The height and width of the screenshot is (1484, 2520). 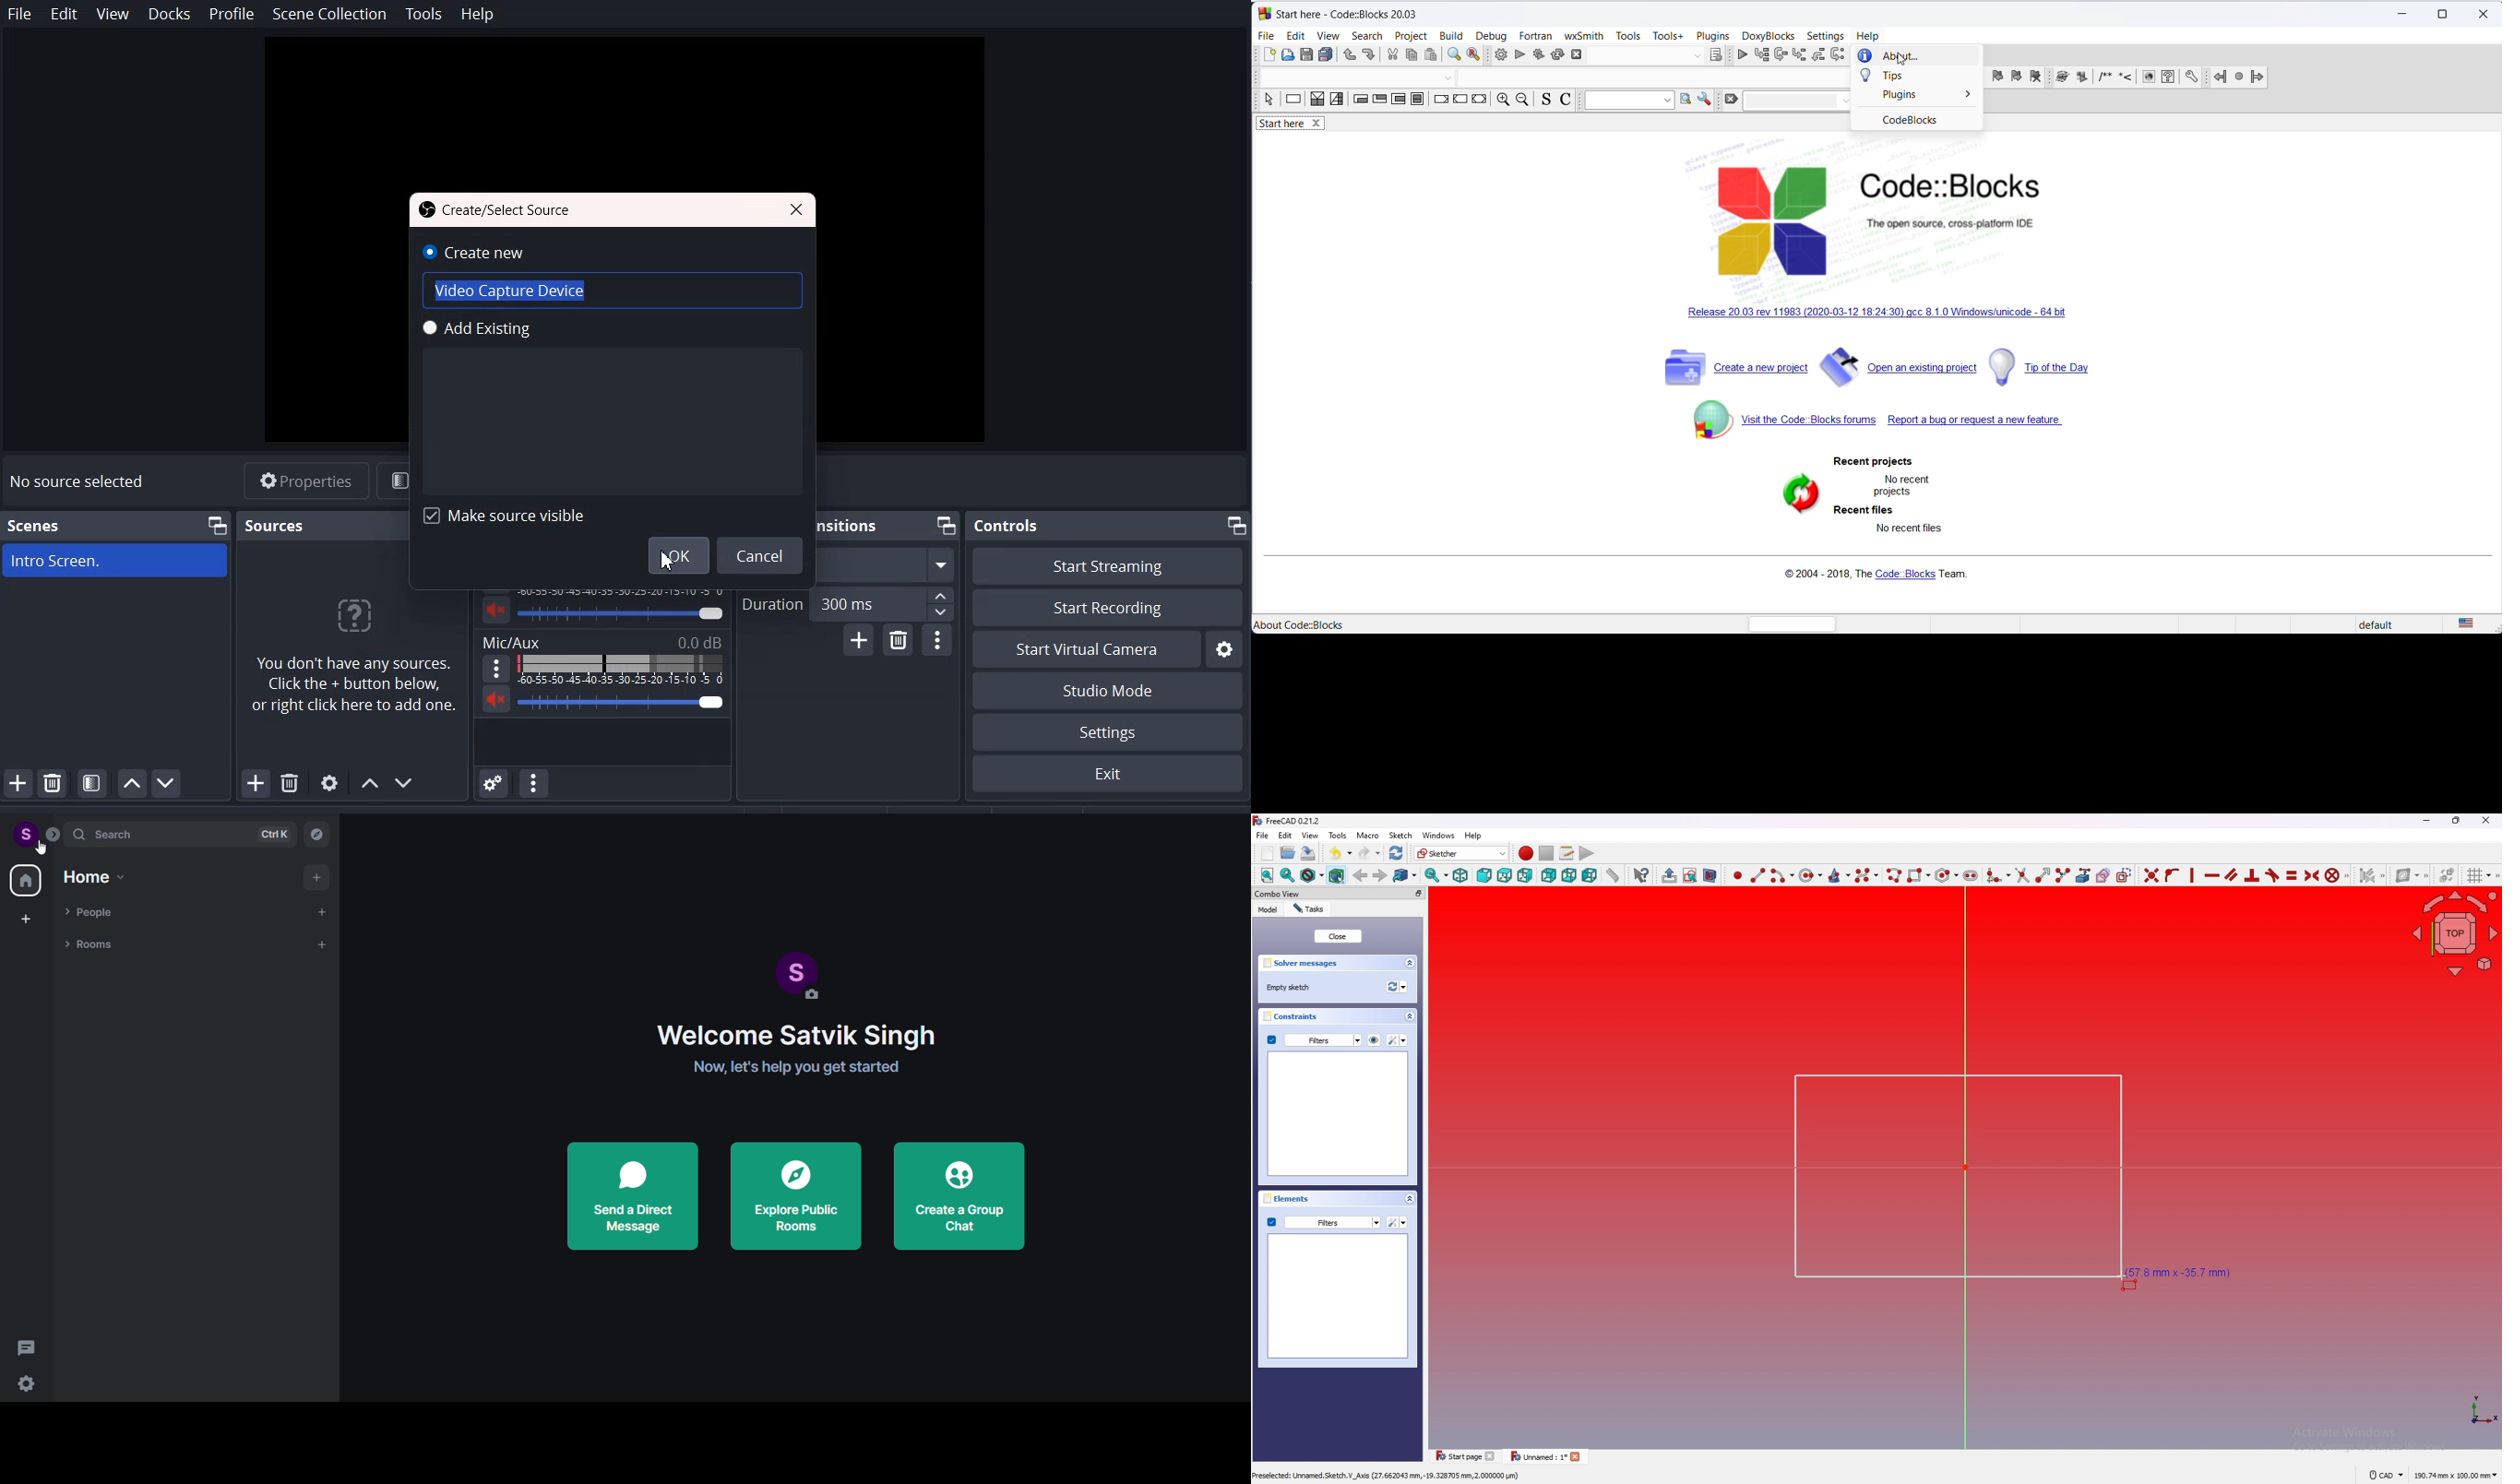 I want to click on build, so click(x=1453, y=35).